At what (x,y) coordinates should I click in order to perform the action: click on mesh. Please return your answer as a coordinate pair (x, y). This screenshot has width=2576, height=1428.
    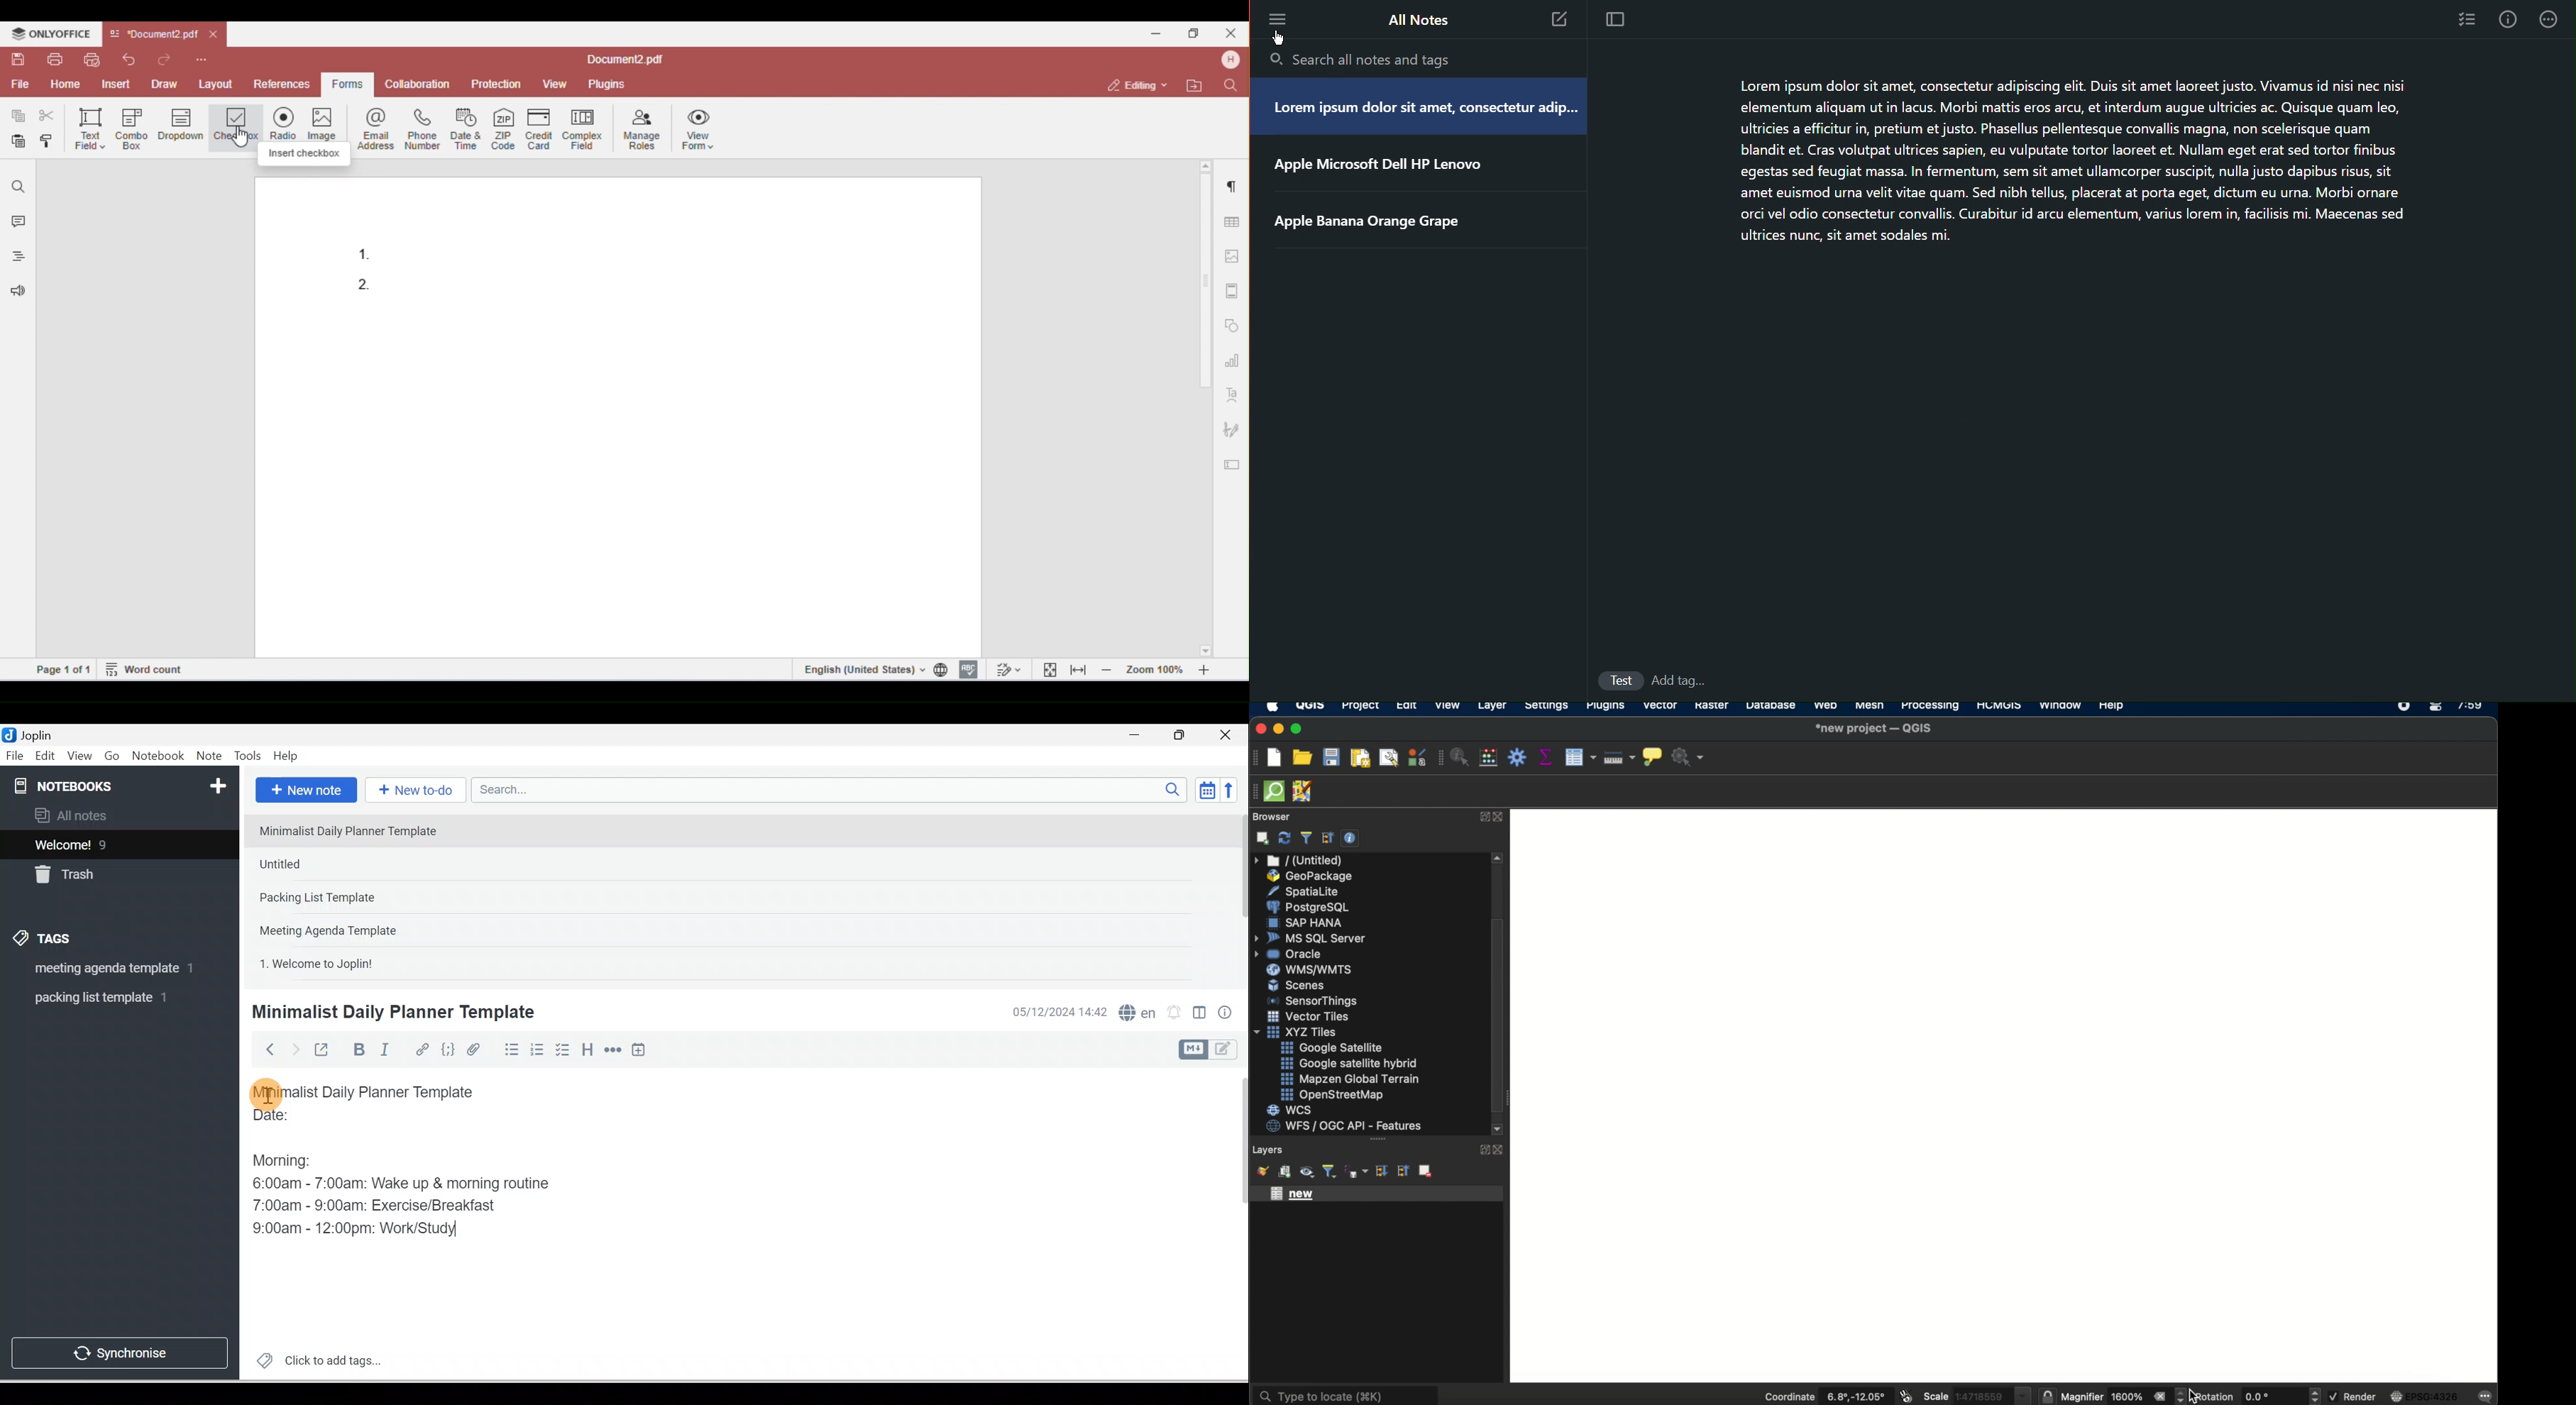
    Looking at the image, I should click on (1870, 708).